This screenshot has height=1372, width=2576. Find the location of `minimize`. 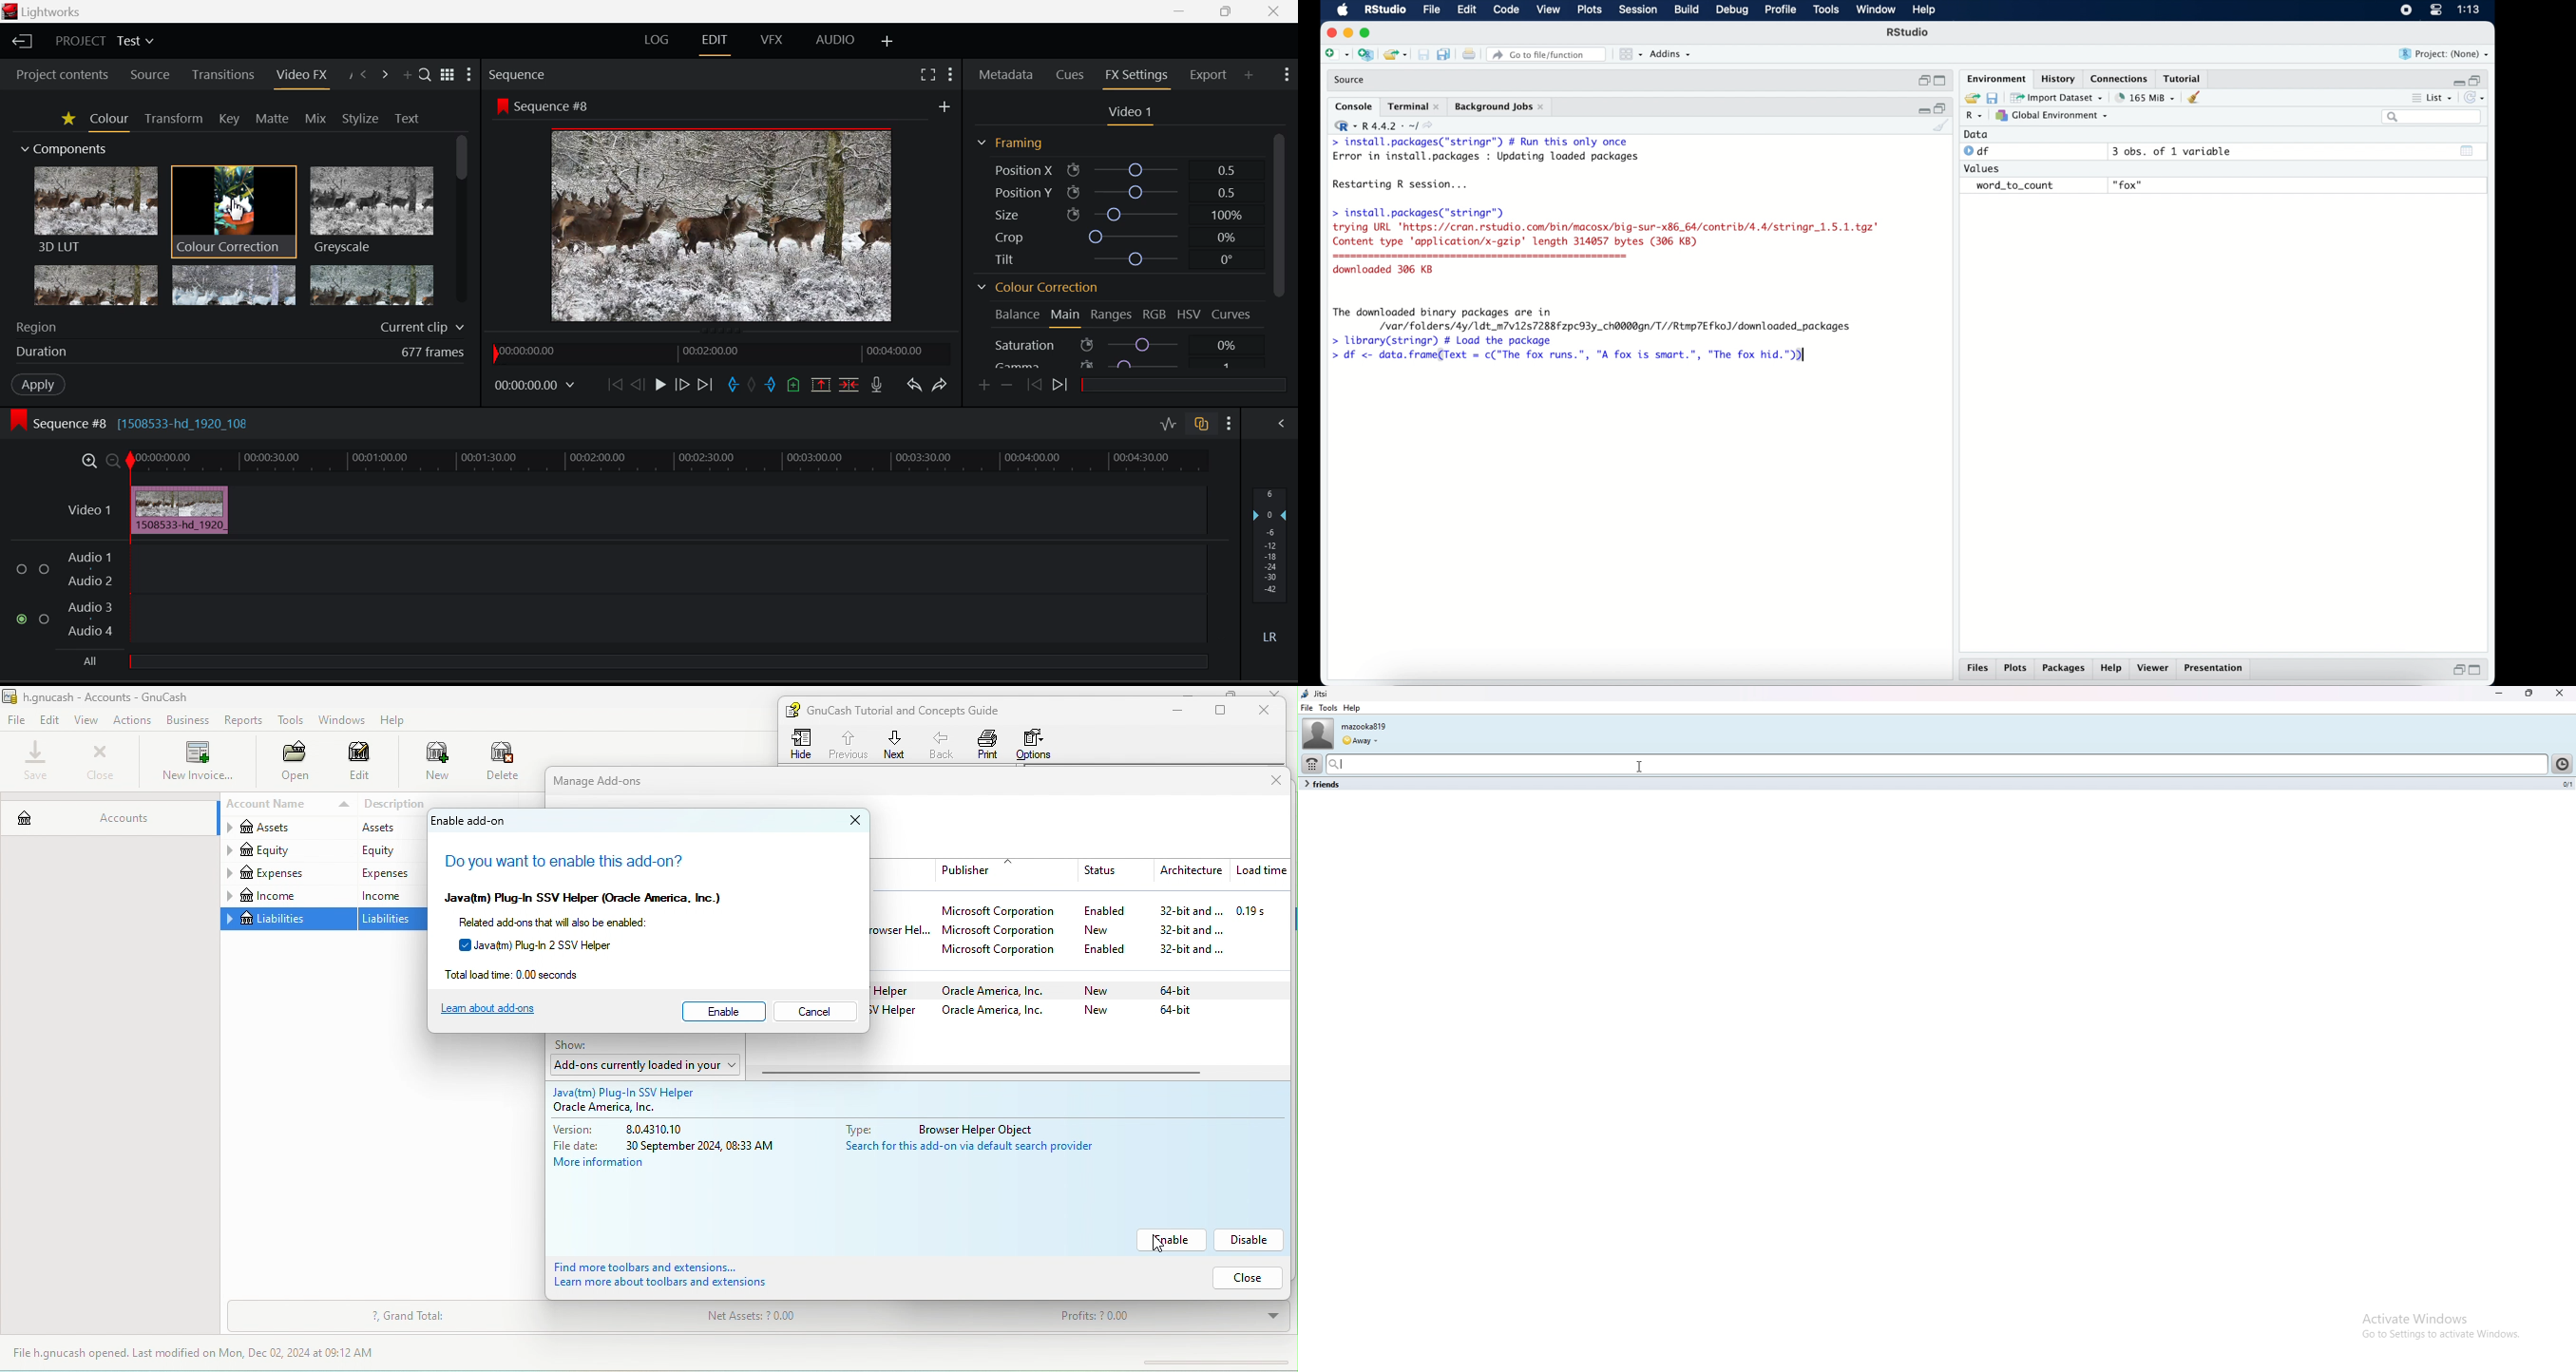

minimize is located at coordinates (1922, 109).